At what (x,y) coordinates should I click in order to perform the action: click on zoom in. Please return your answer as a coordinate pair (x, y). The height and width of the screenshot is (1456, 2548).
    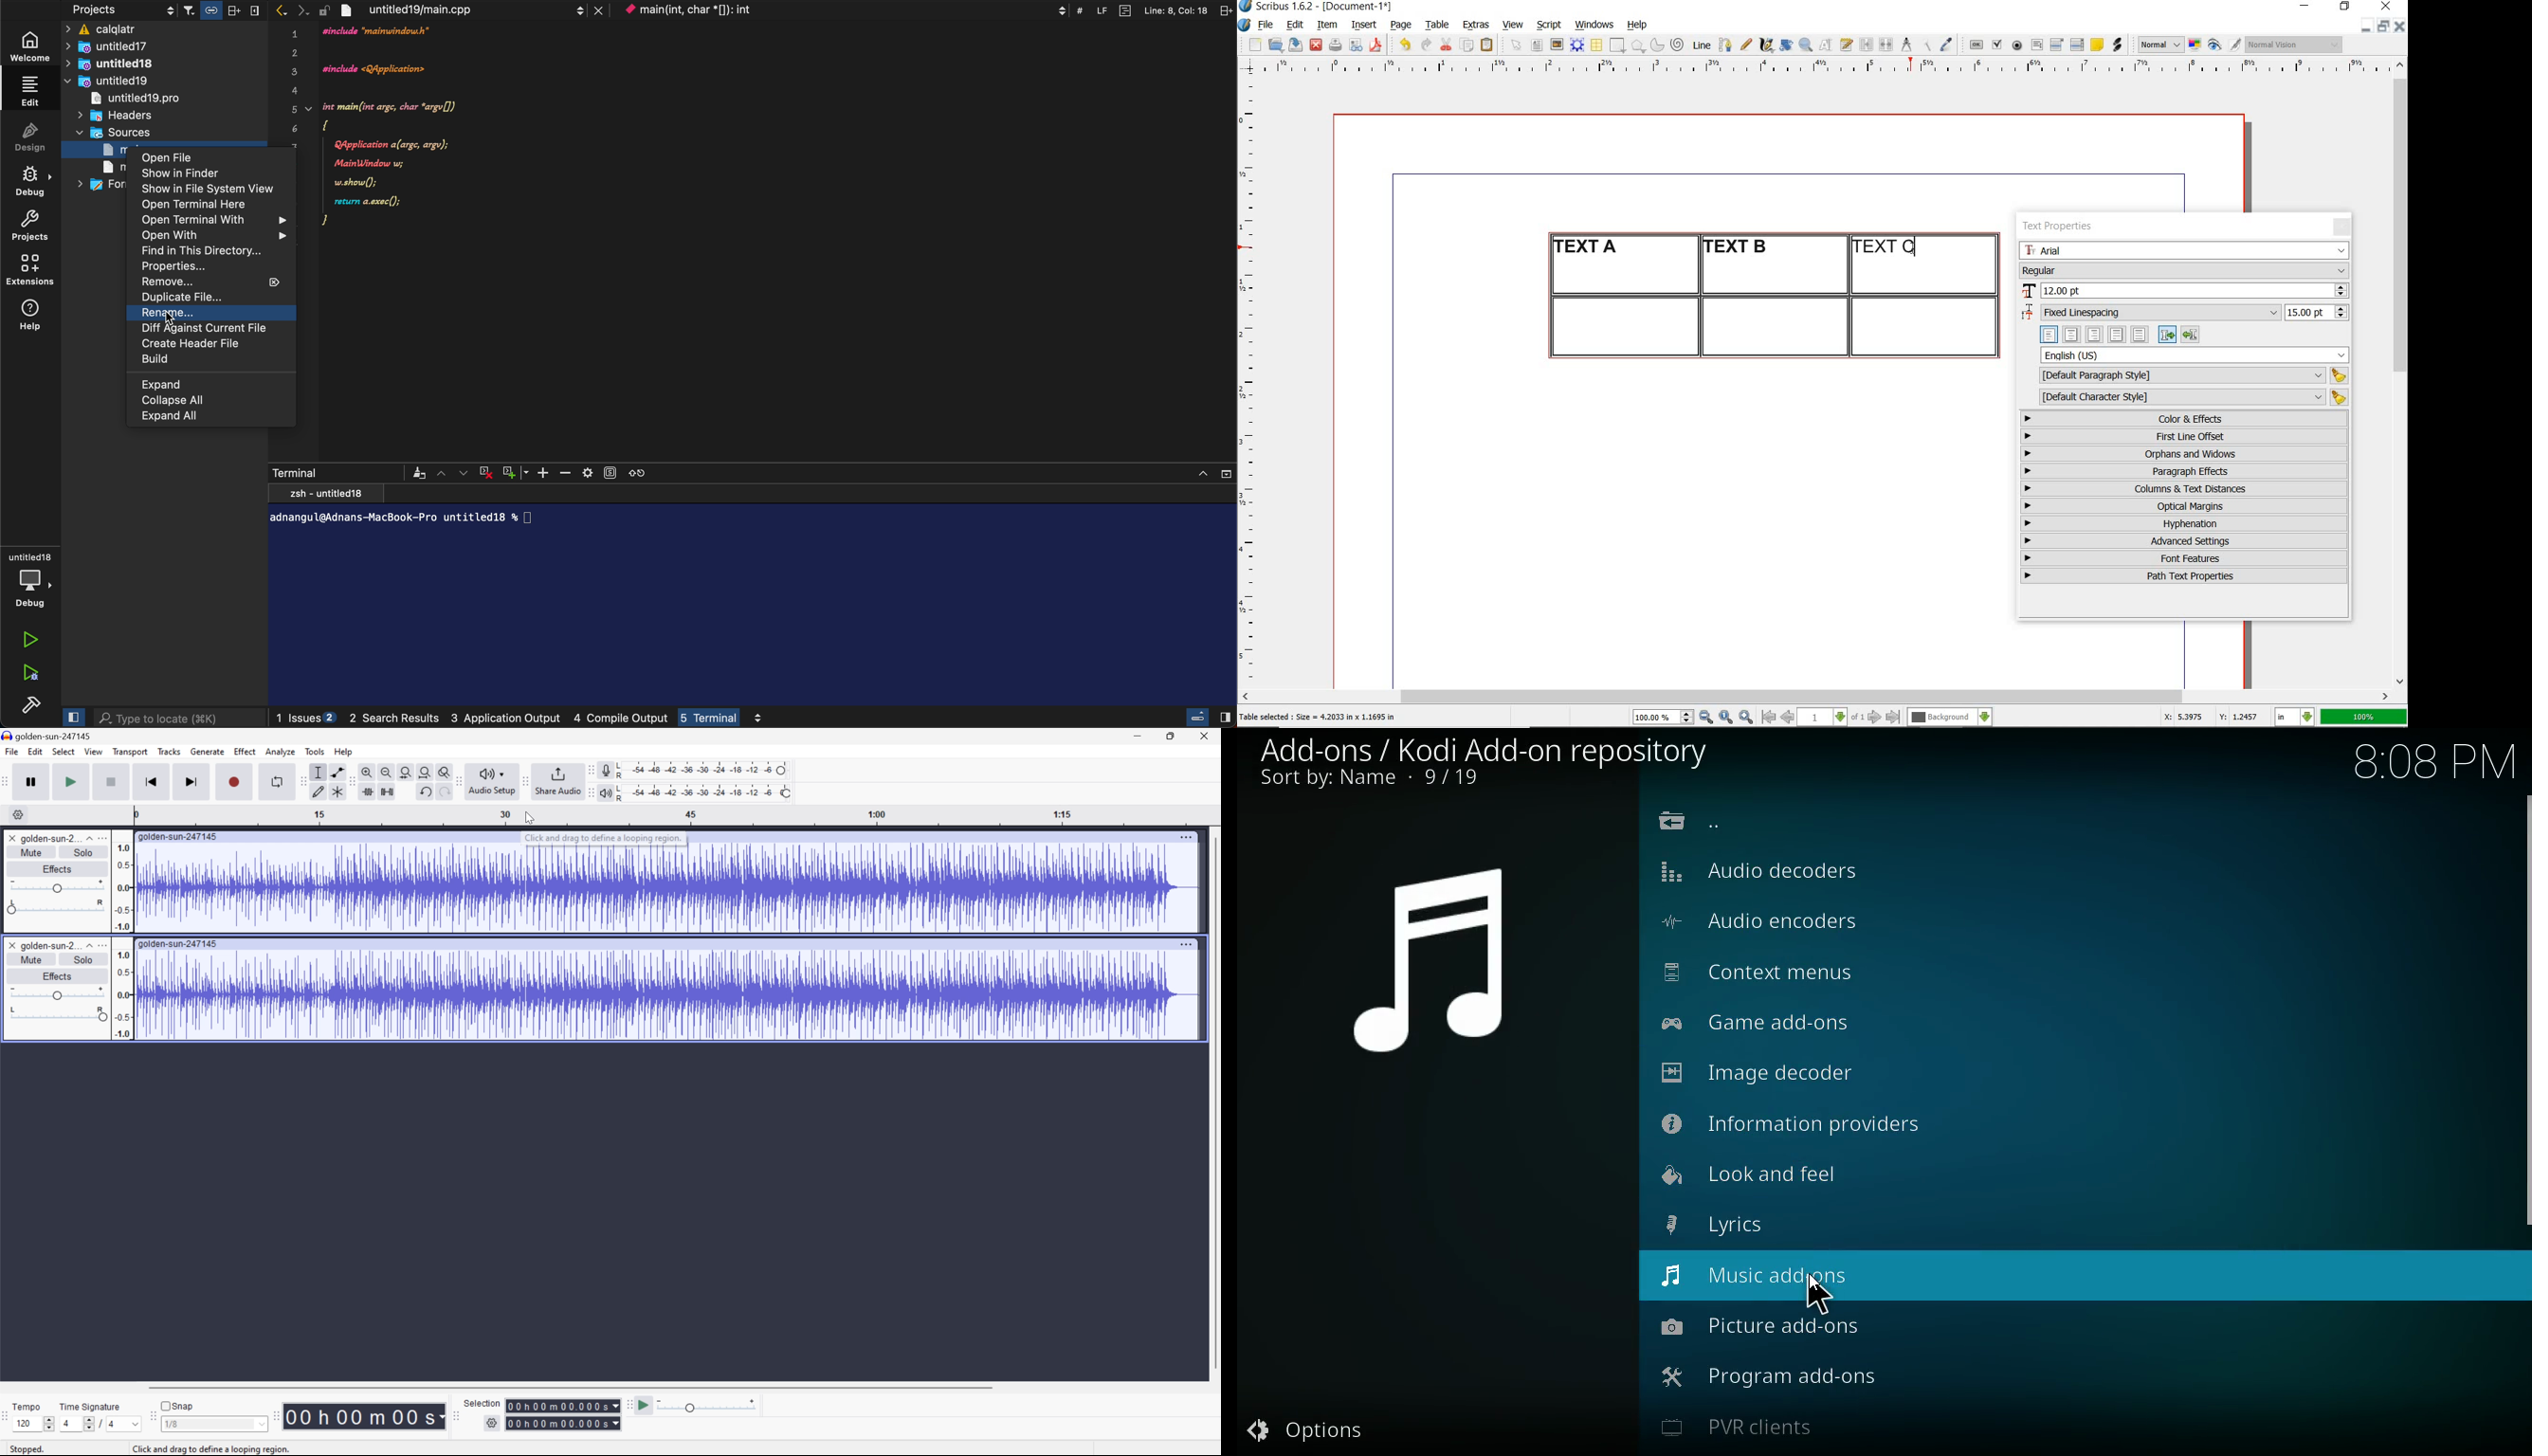
    Looking at the image, I should click on (1747, 718).